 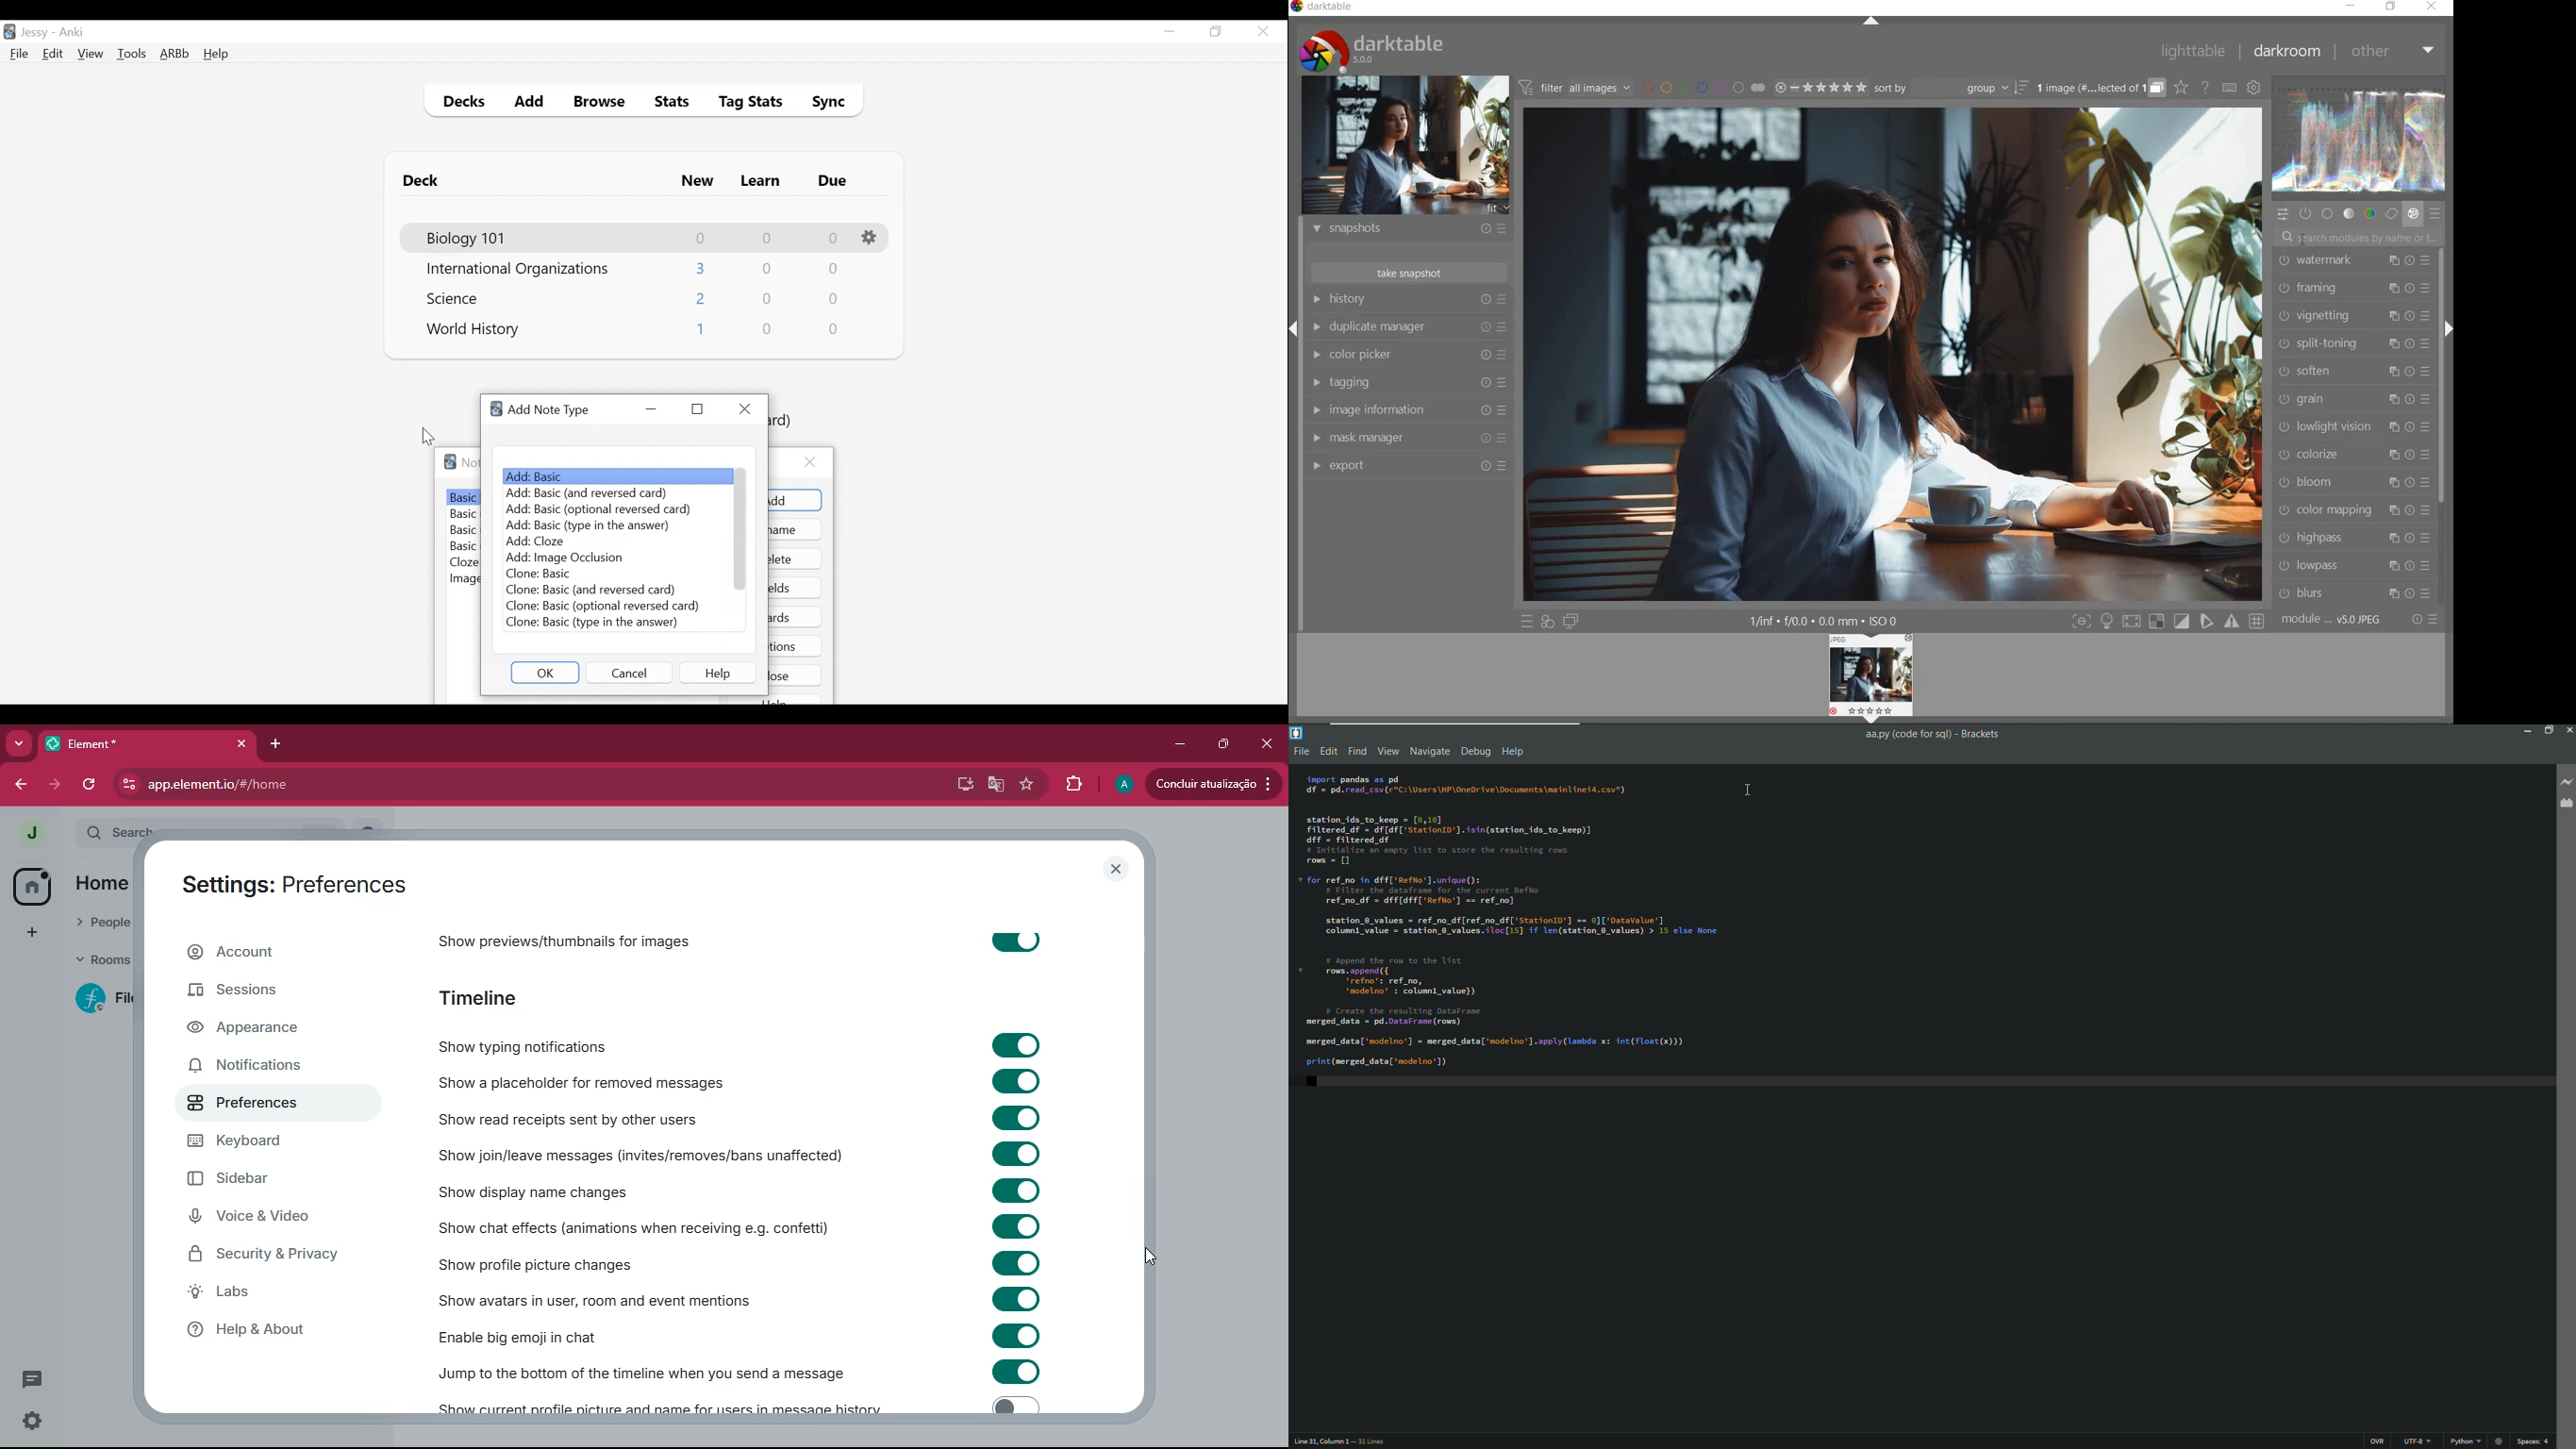 What do you see at coordinates (30, 834) in the screenshot?
I see `j` at bounding box center [30, 834].